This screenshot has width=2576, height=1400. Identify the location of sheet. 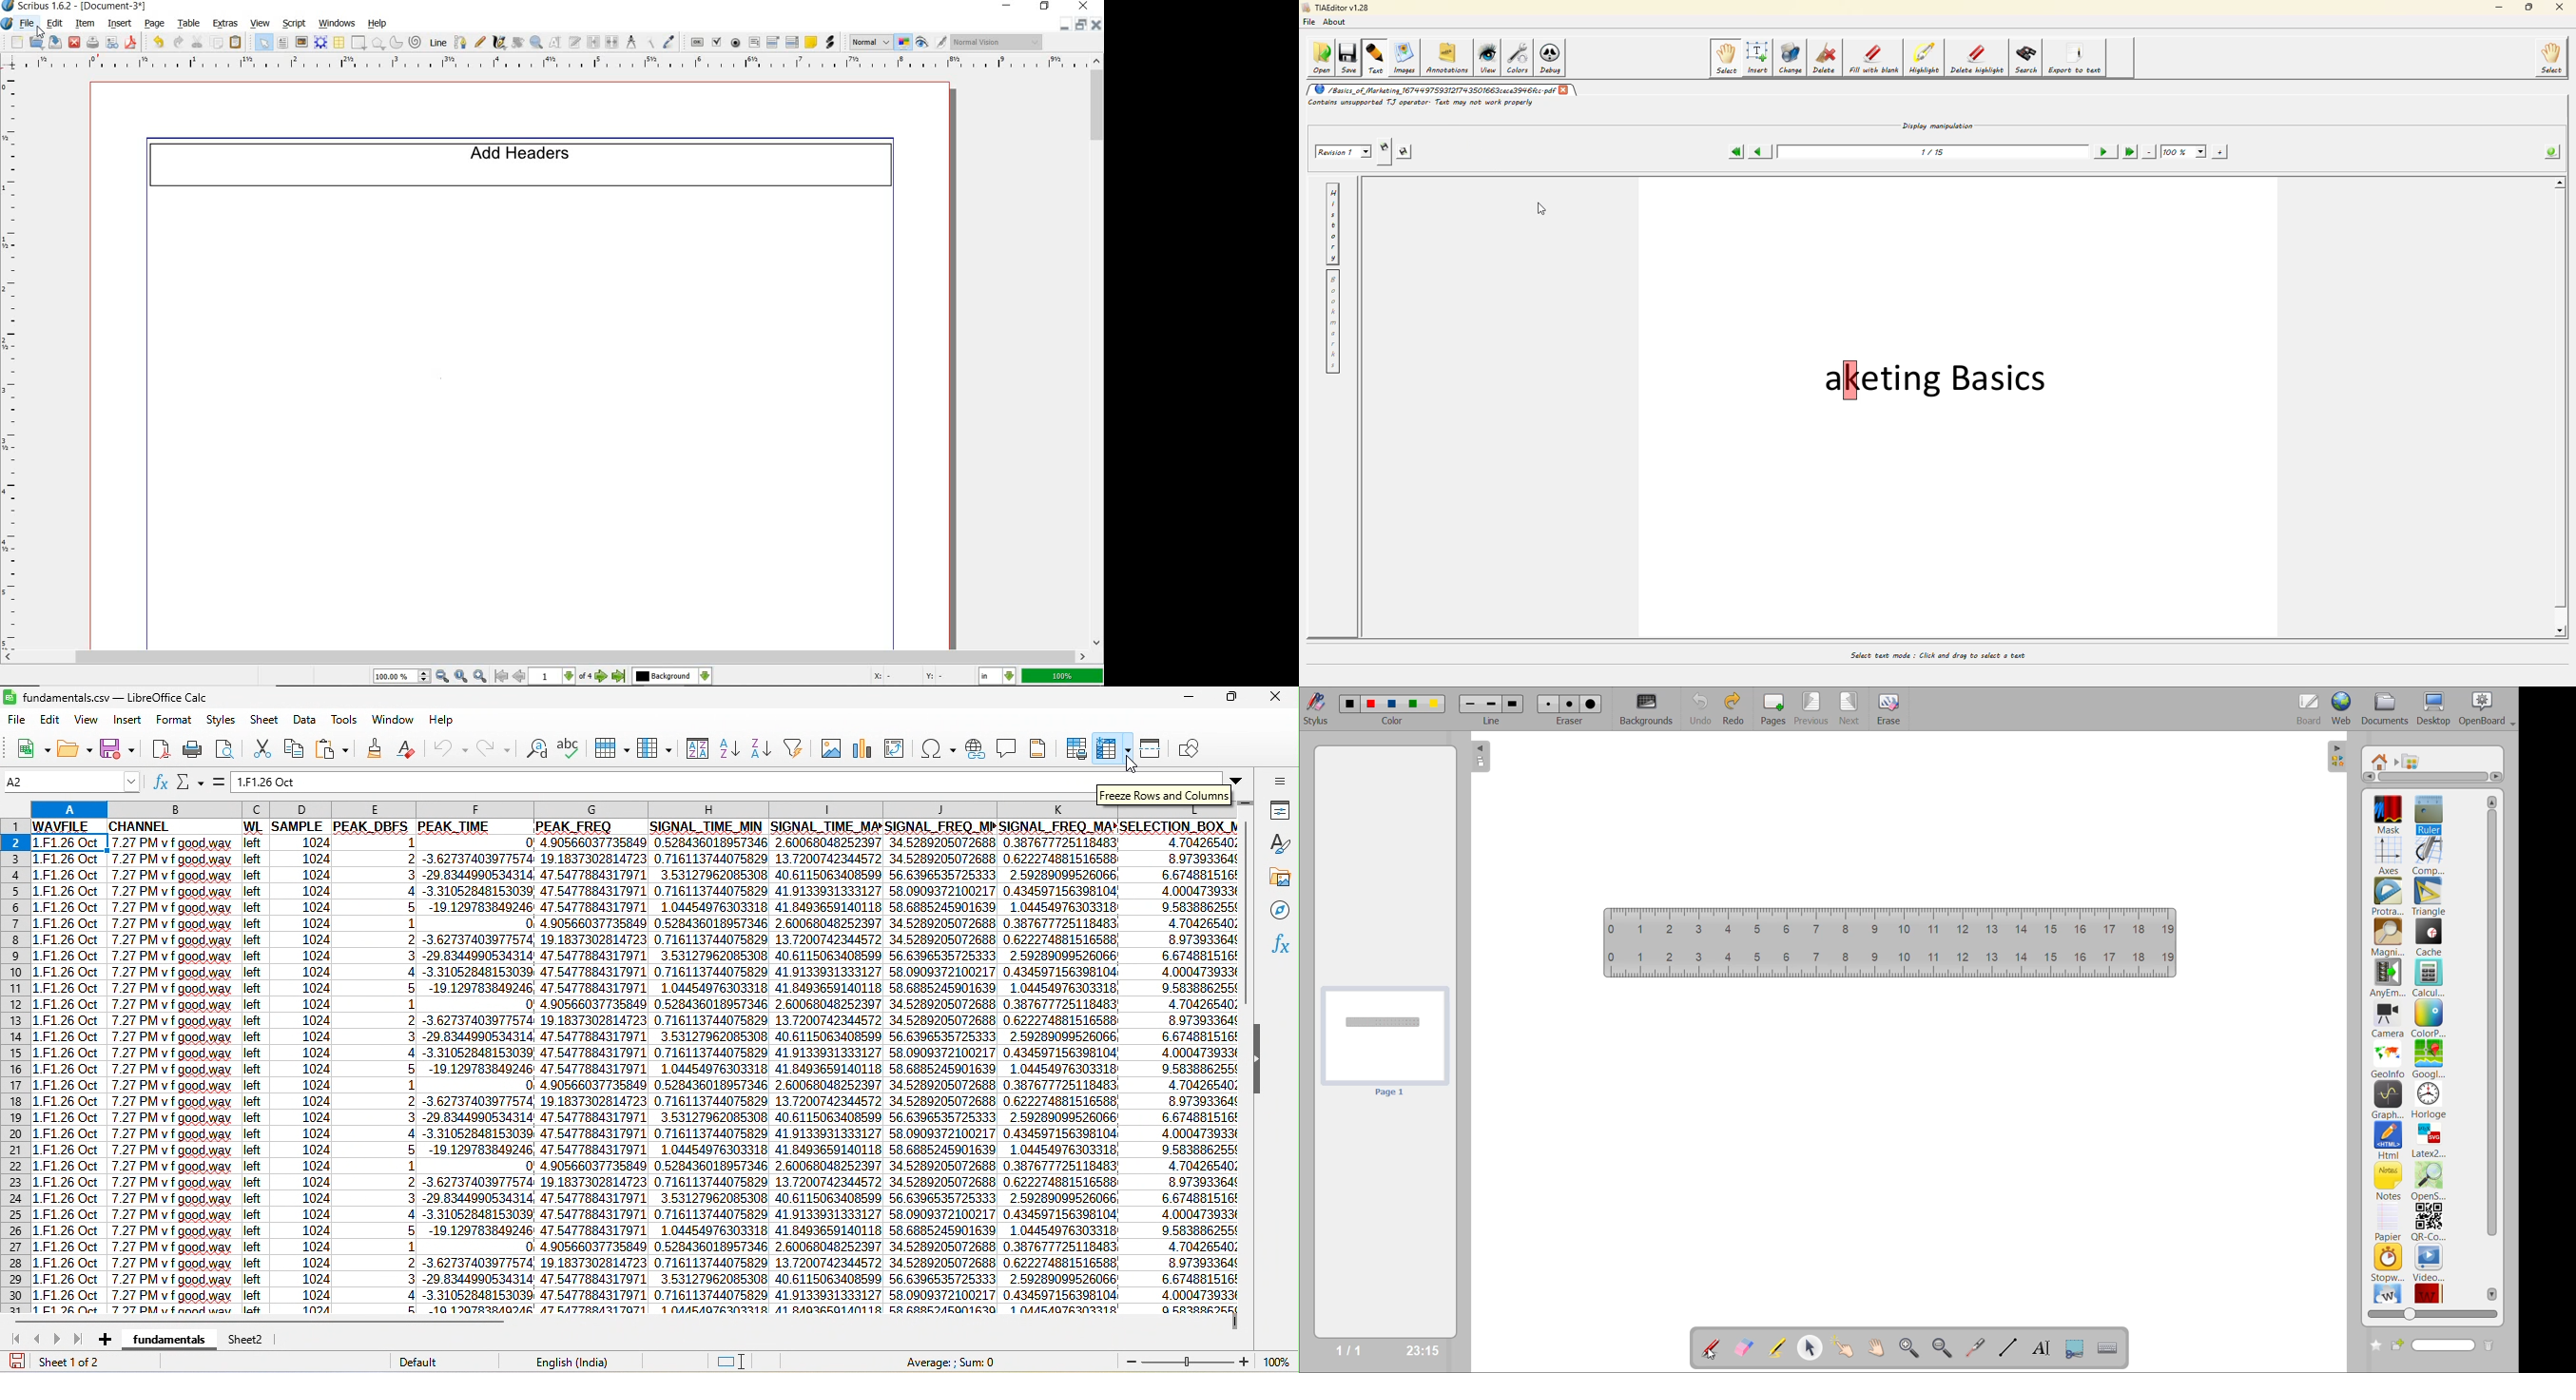
(264, 721).